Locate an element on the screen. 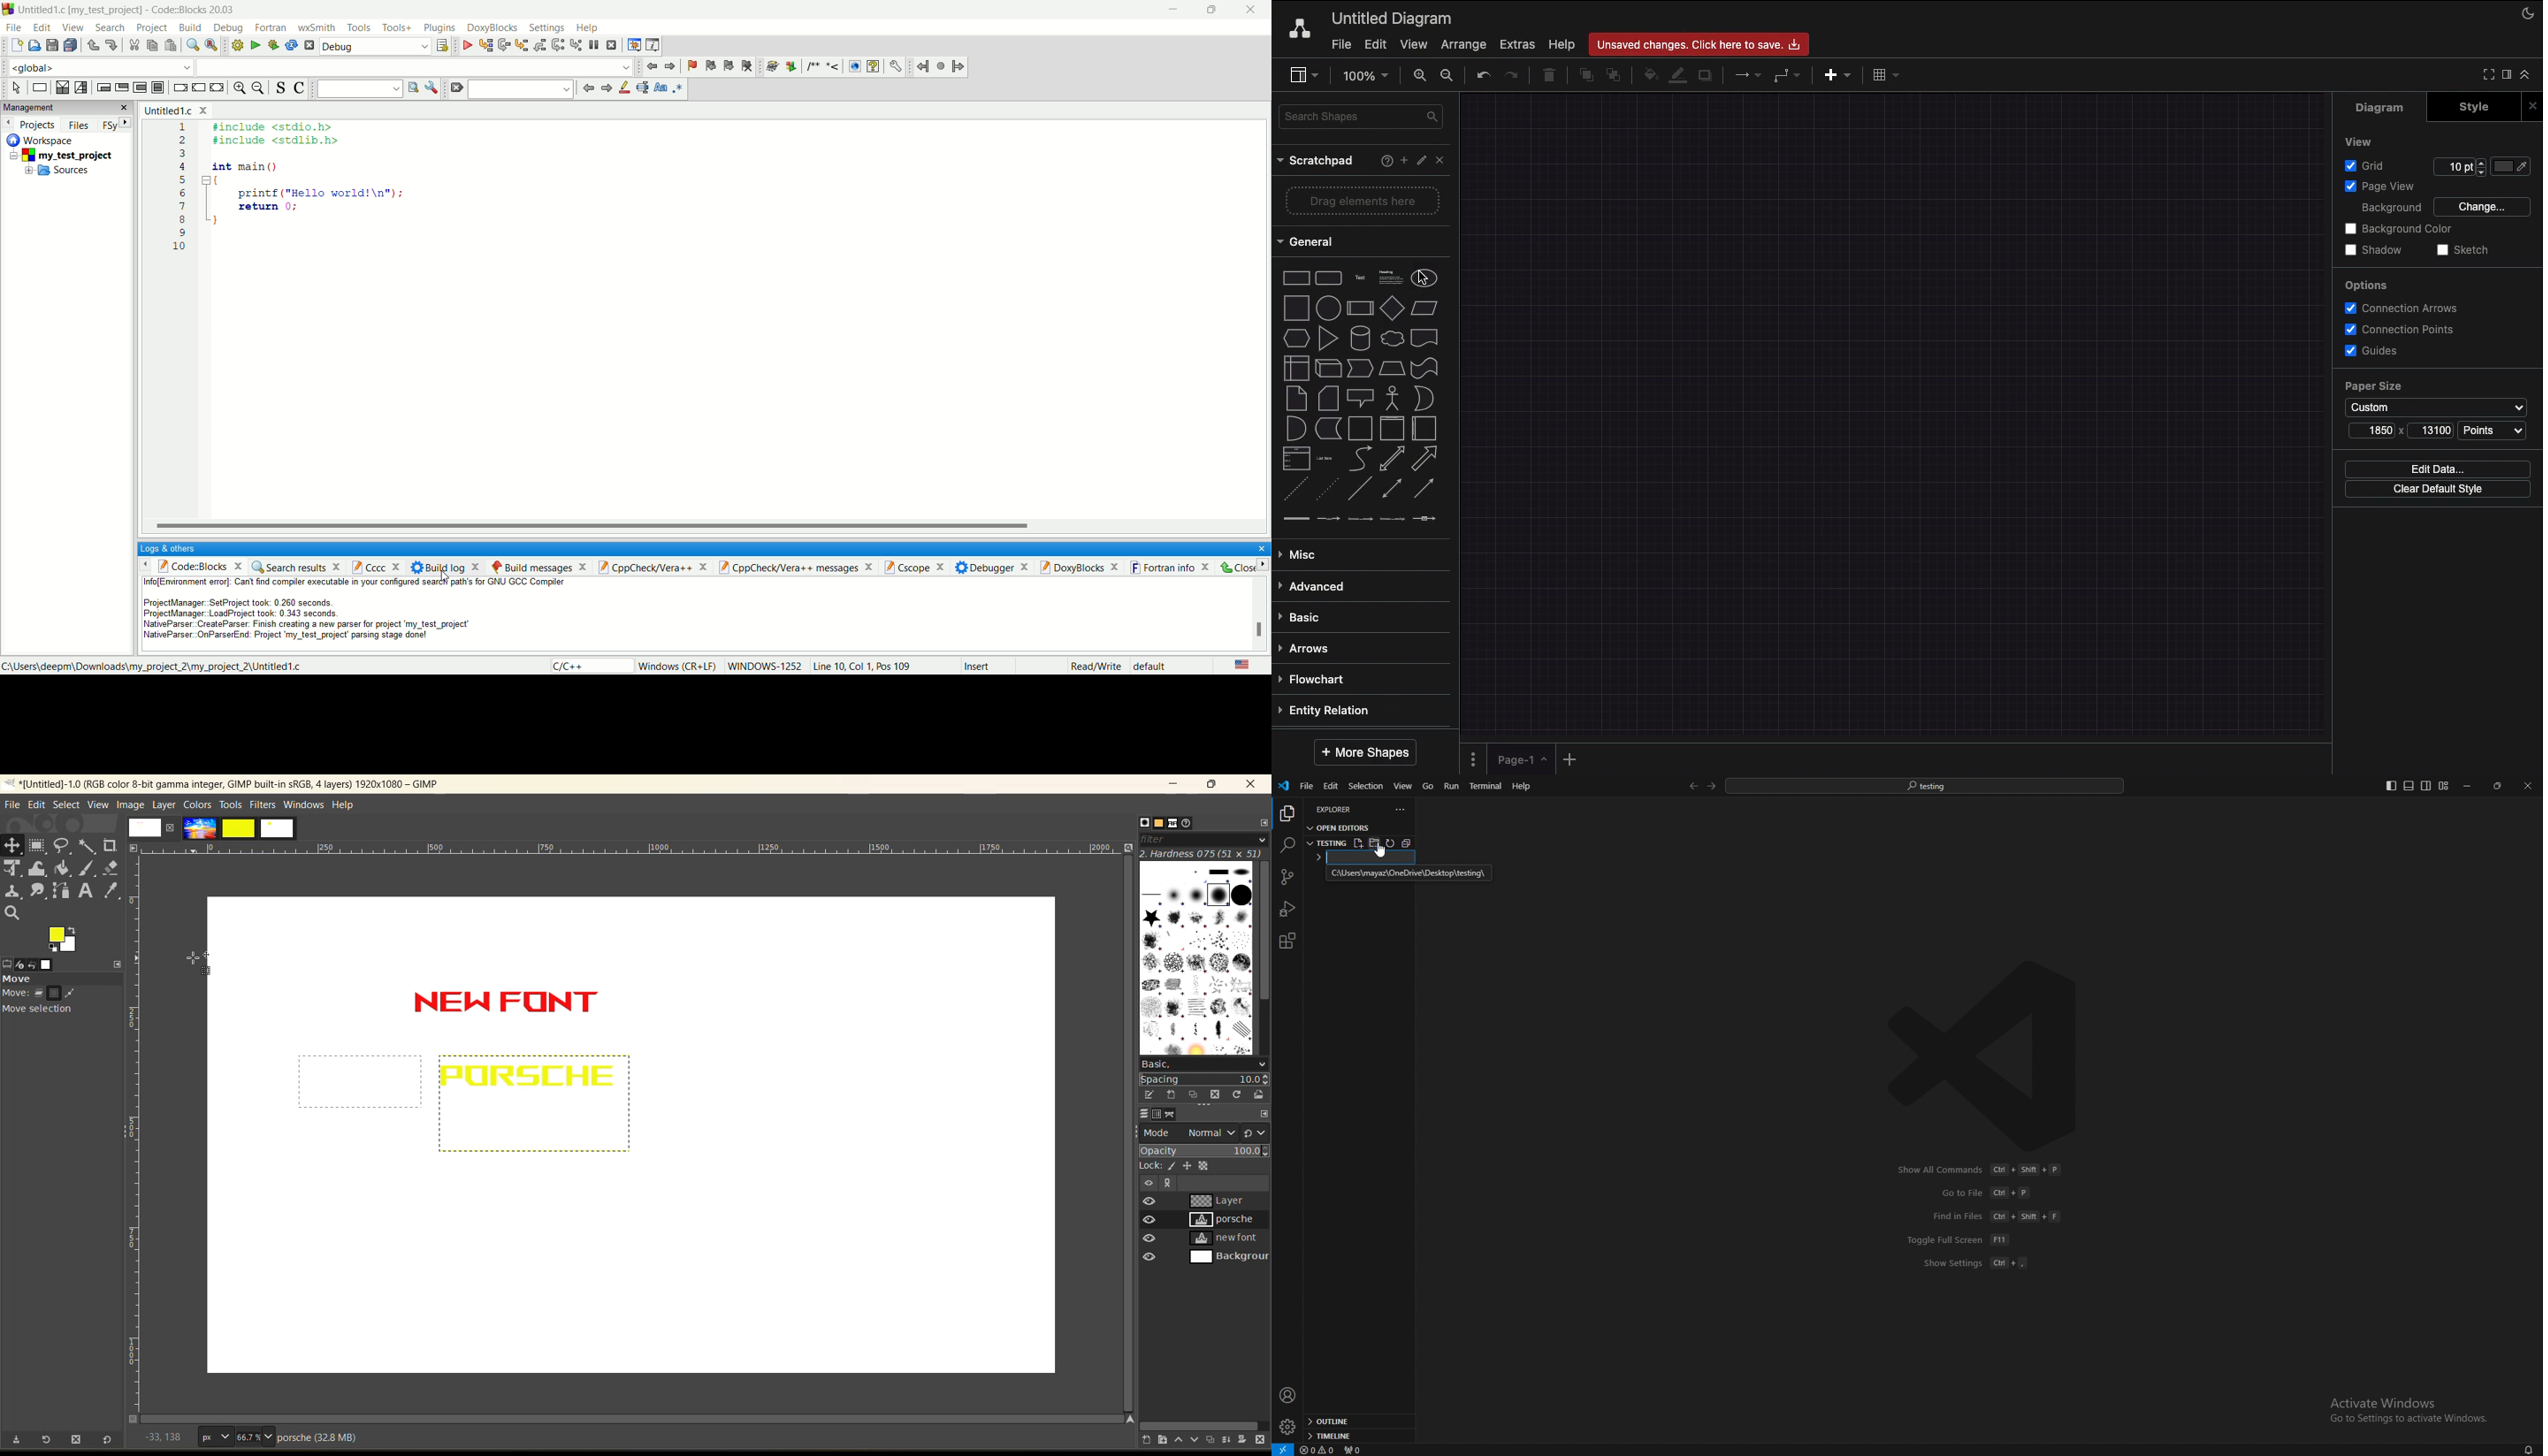  Unsaved changes is located at coordinates (1702, 42).